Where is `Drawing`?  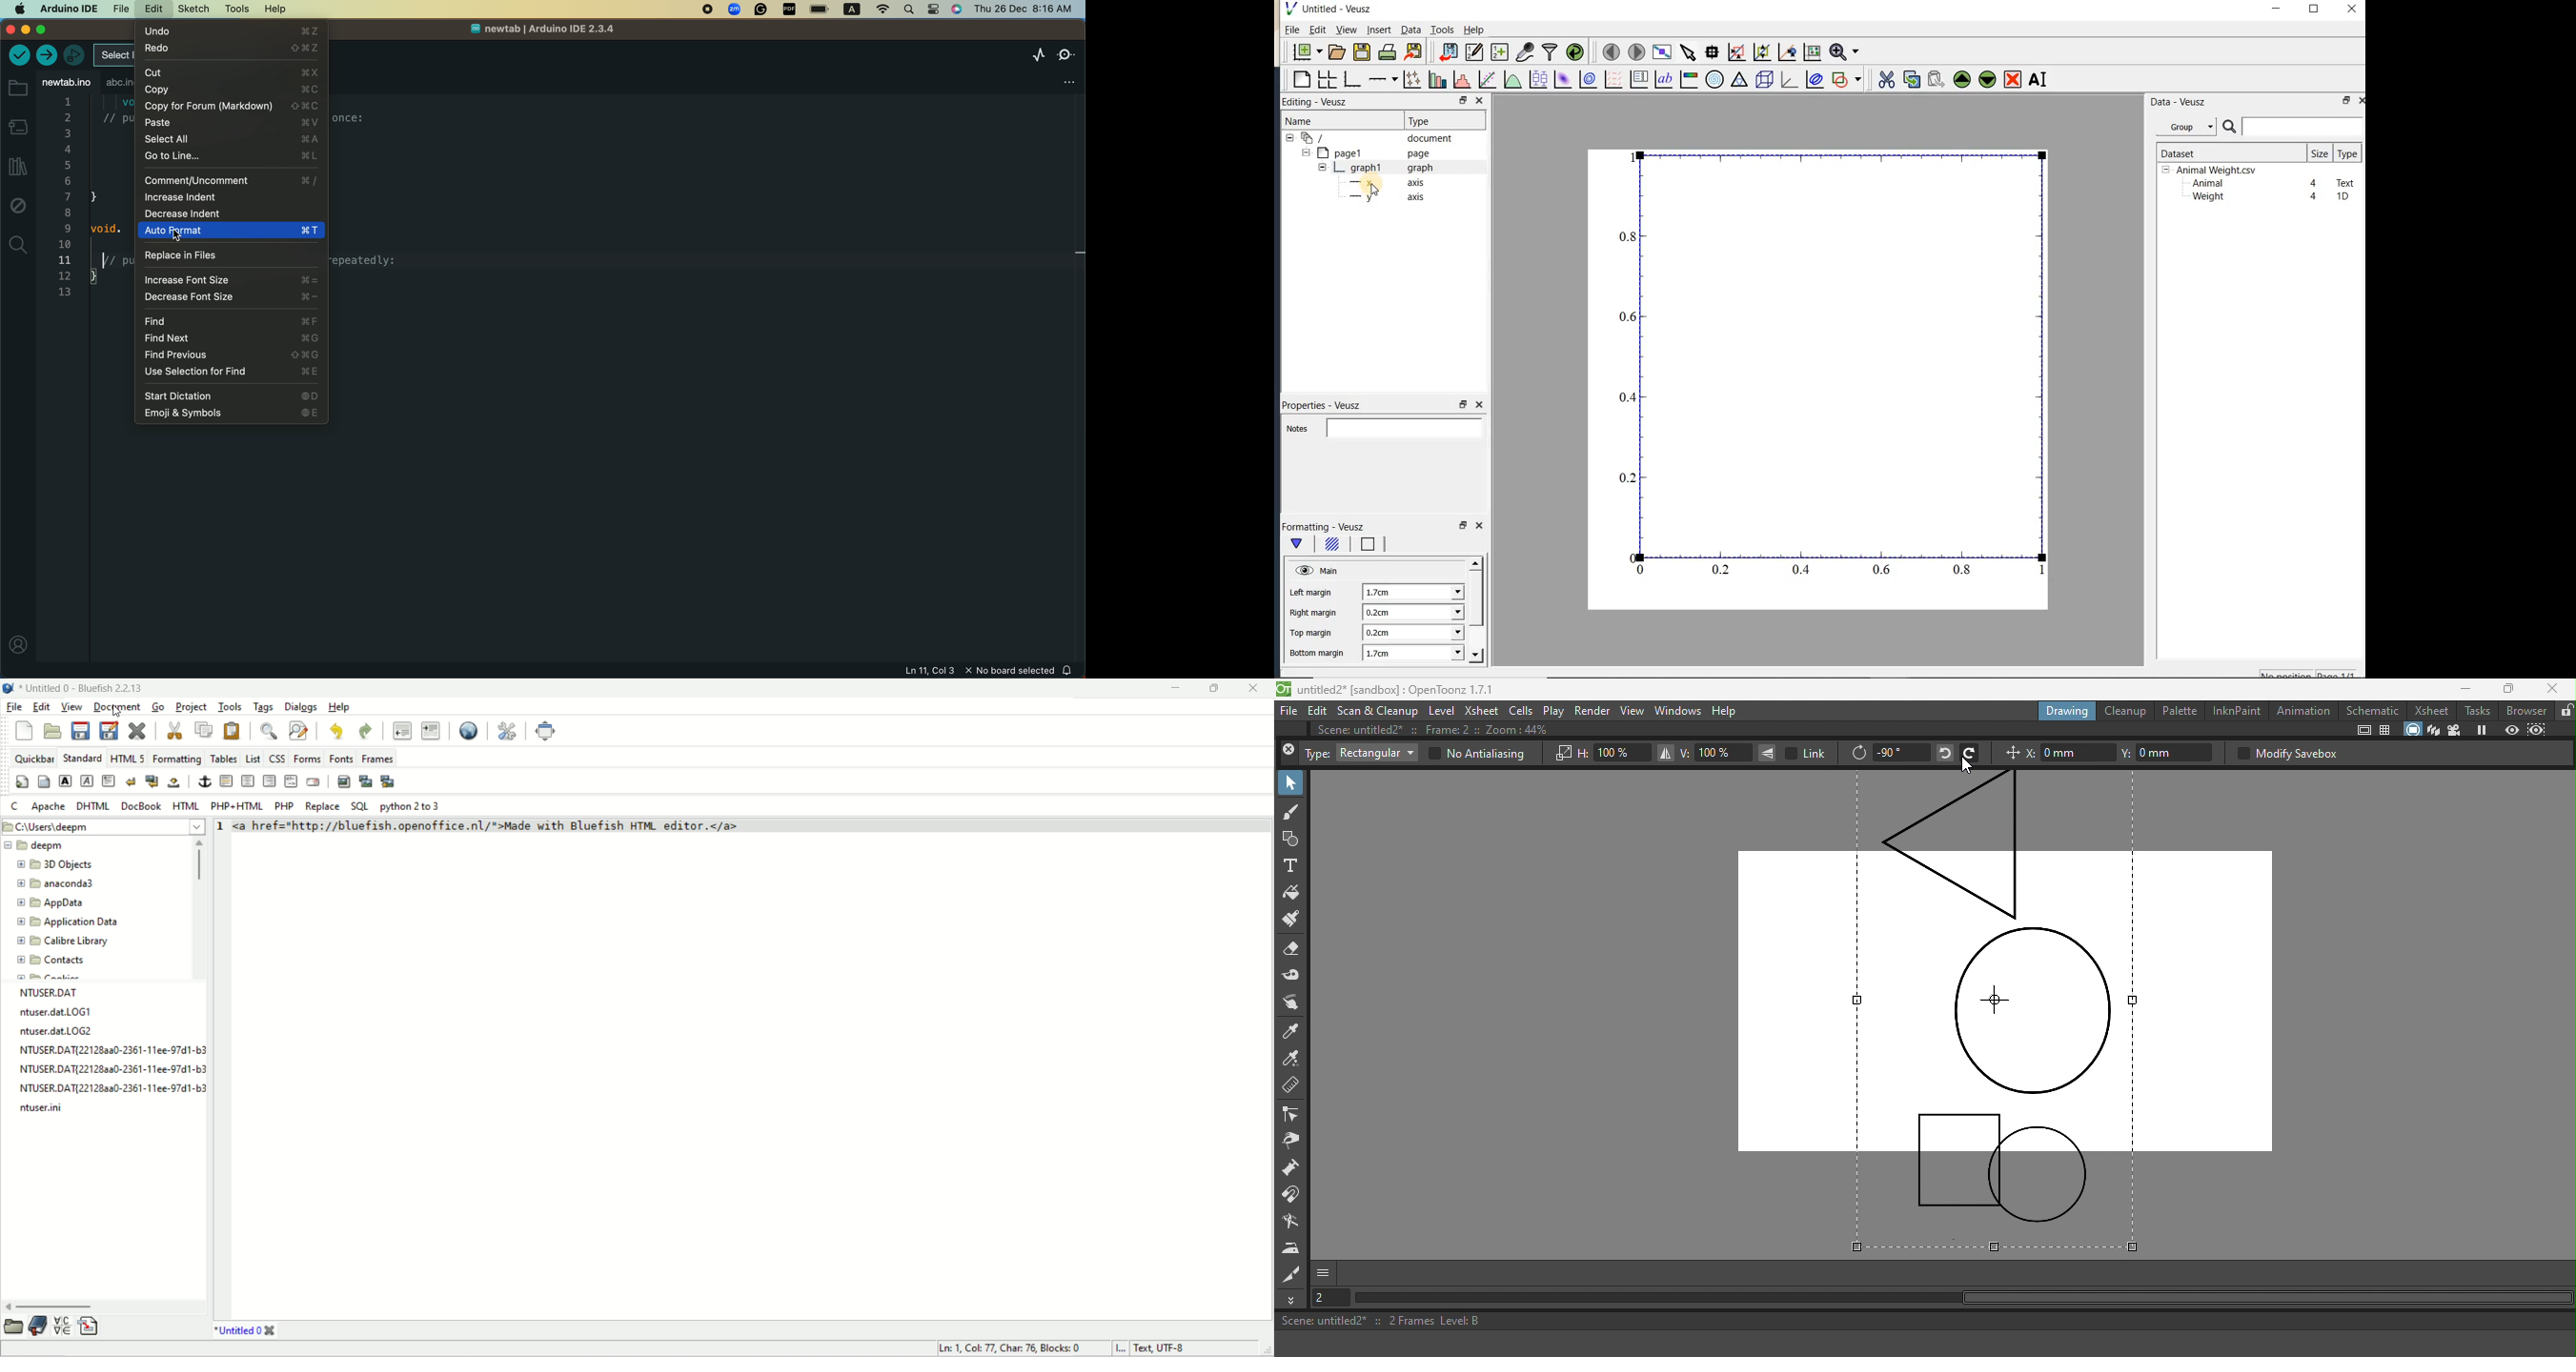 Drawing is located at coordinates (2067, 710).